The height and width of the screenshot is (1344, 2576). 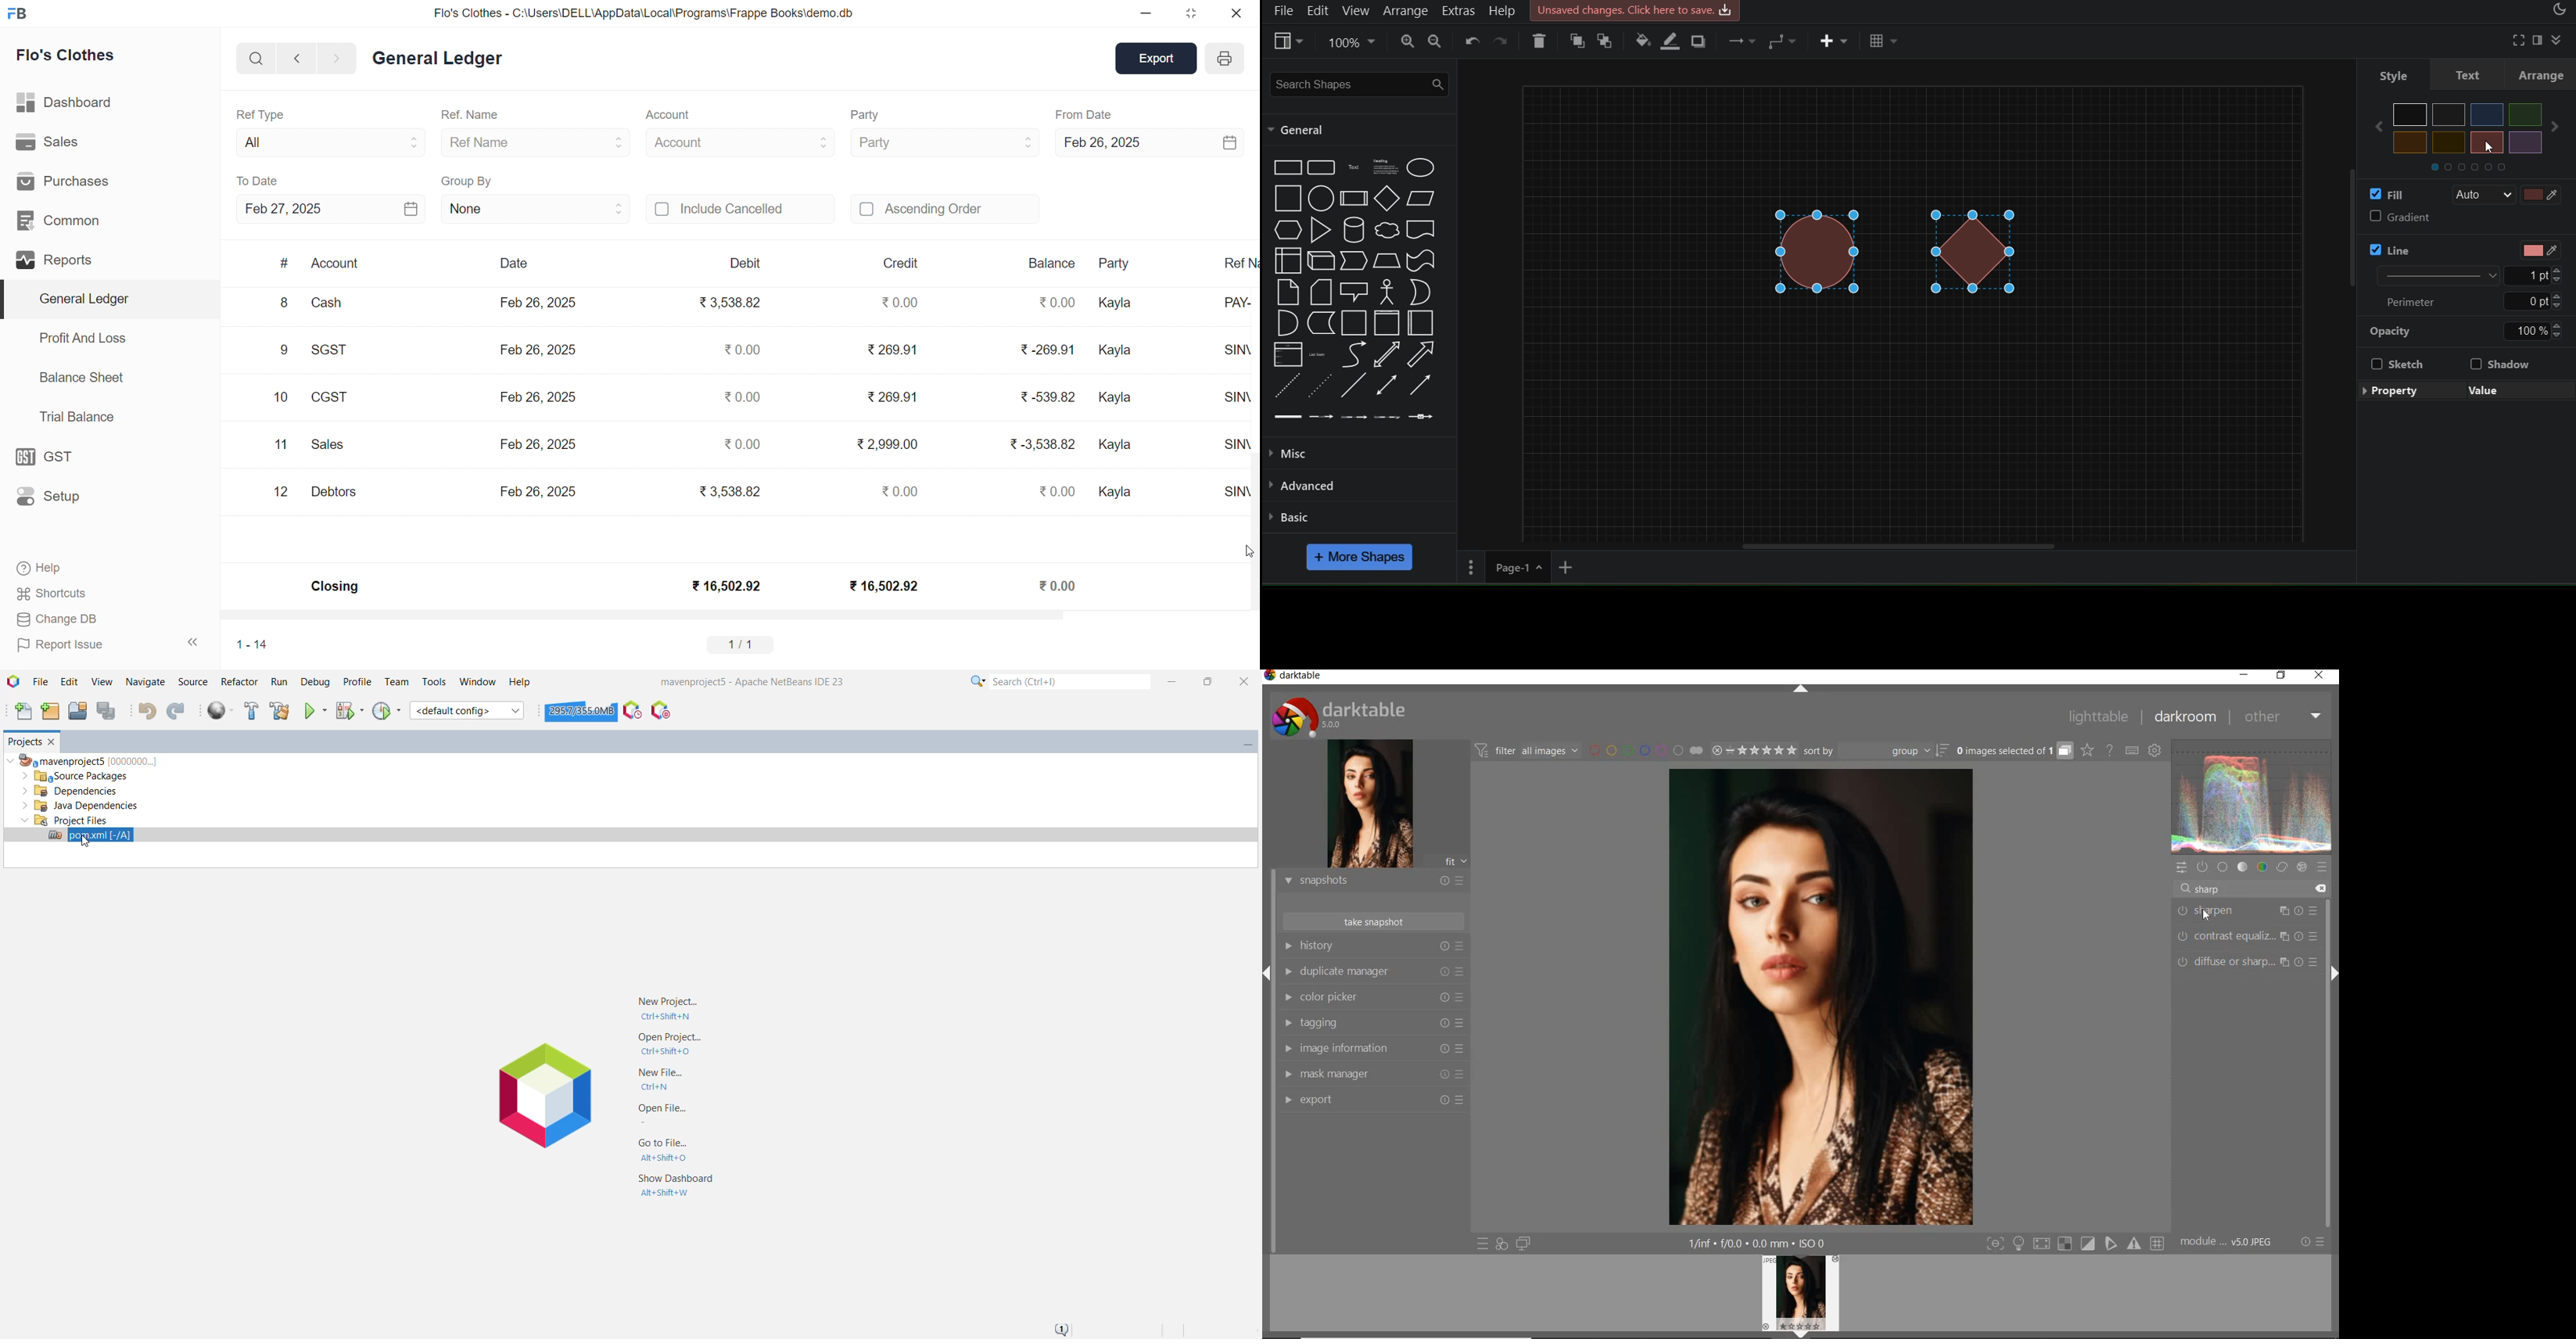 What do you see at coordinates (1422, 167) in the screenshot?
I see `Ellipse` at bounding box center [1422, 167].